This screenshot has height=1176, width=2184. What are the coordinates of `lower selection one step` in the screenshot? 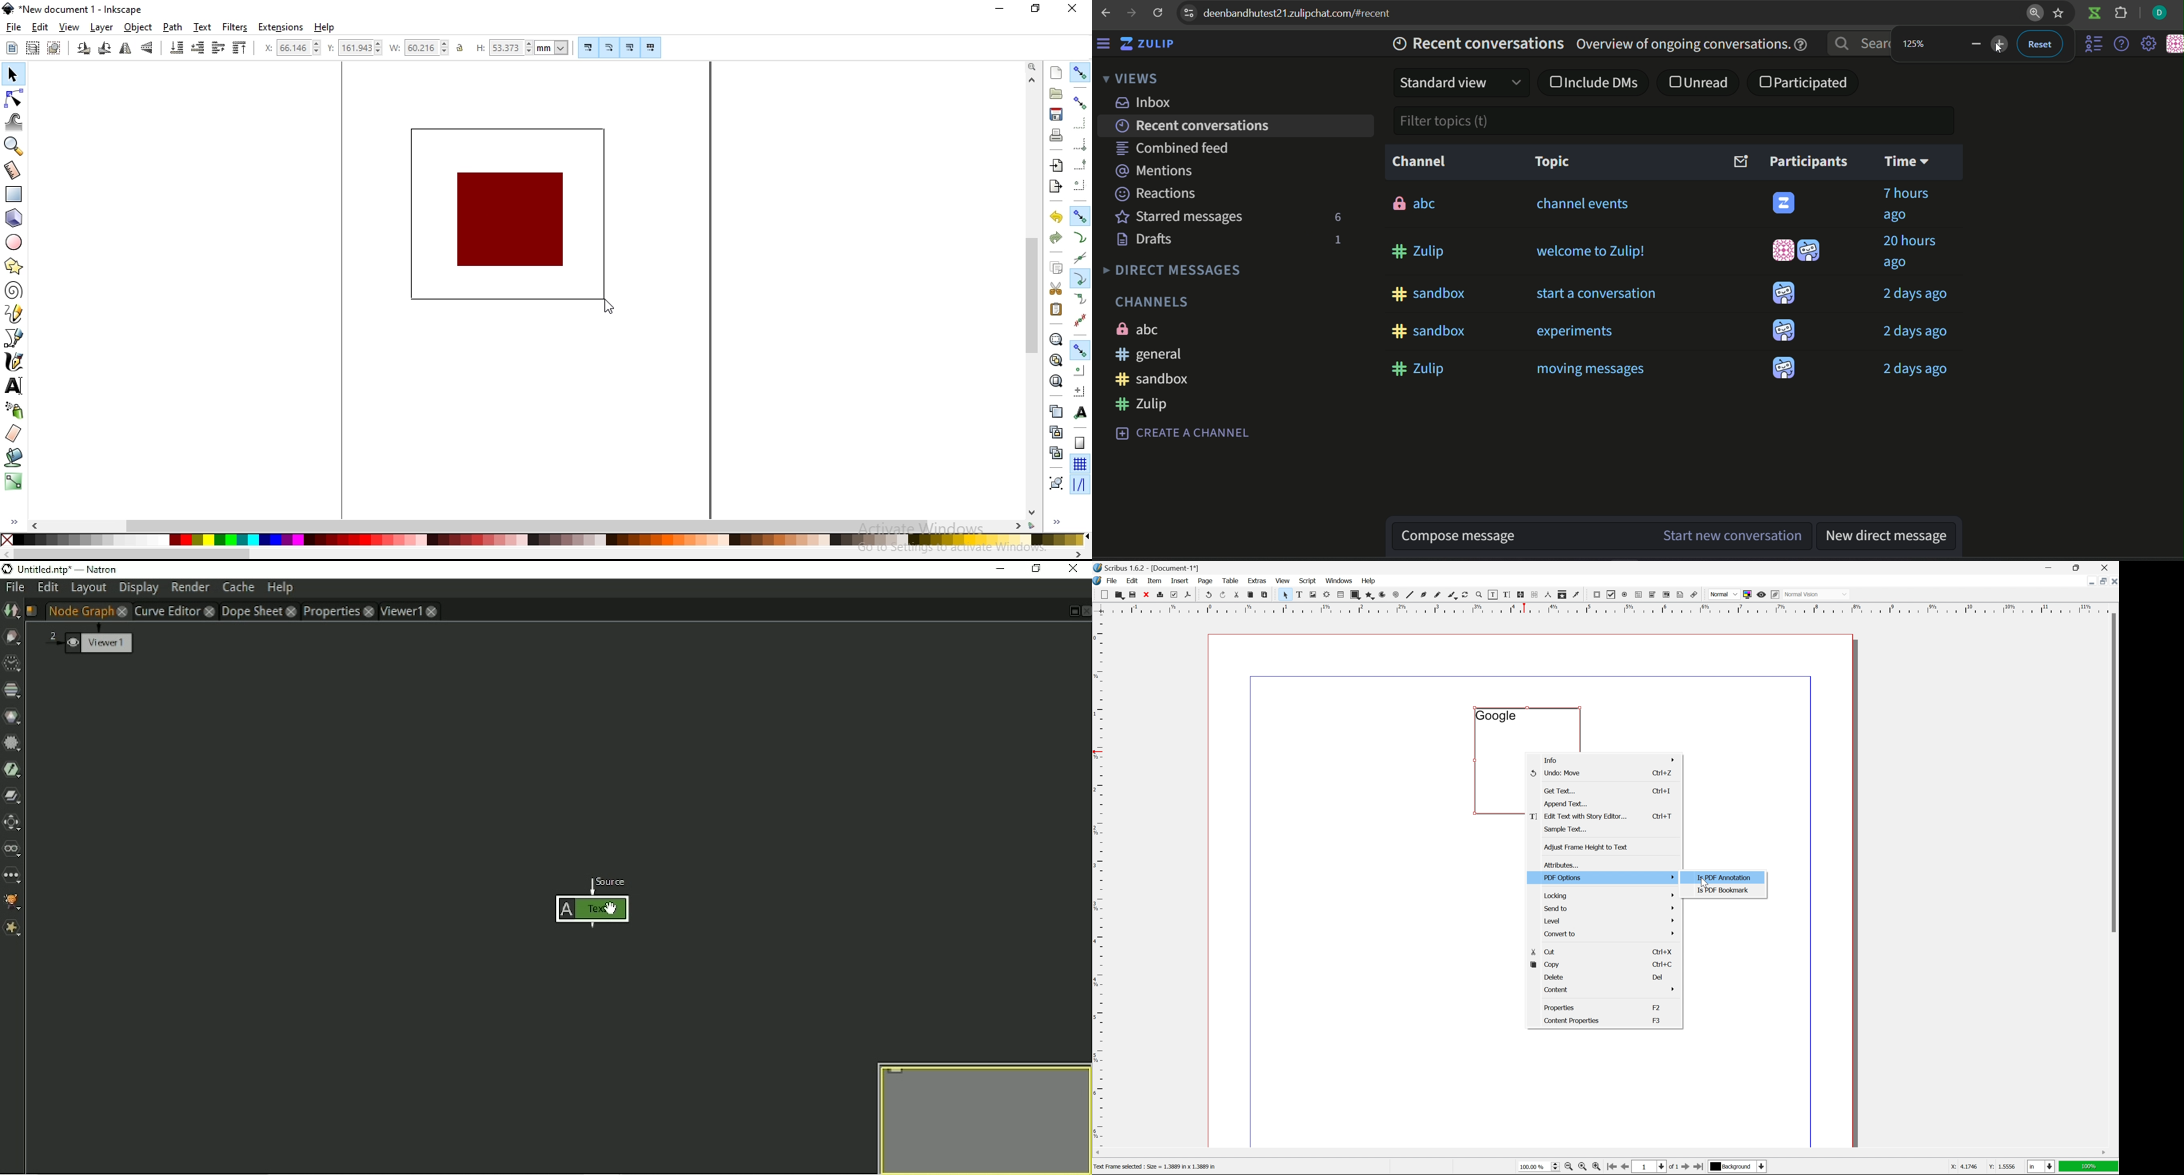 It's located at (197, 49).